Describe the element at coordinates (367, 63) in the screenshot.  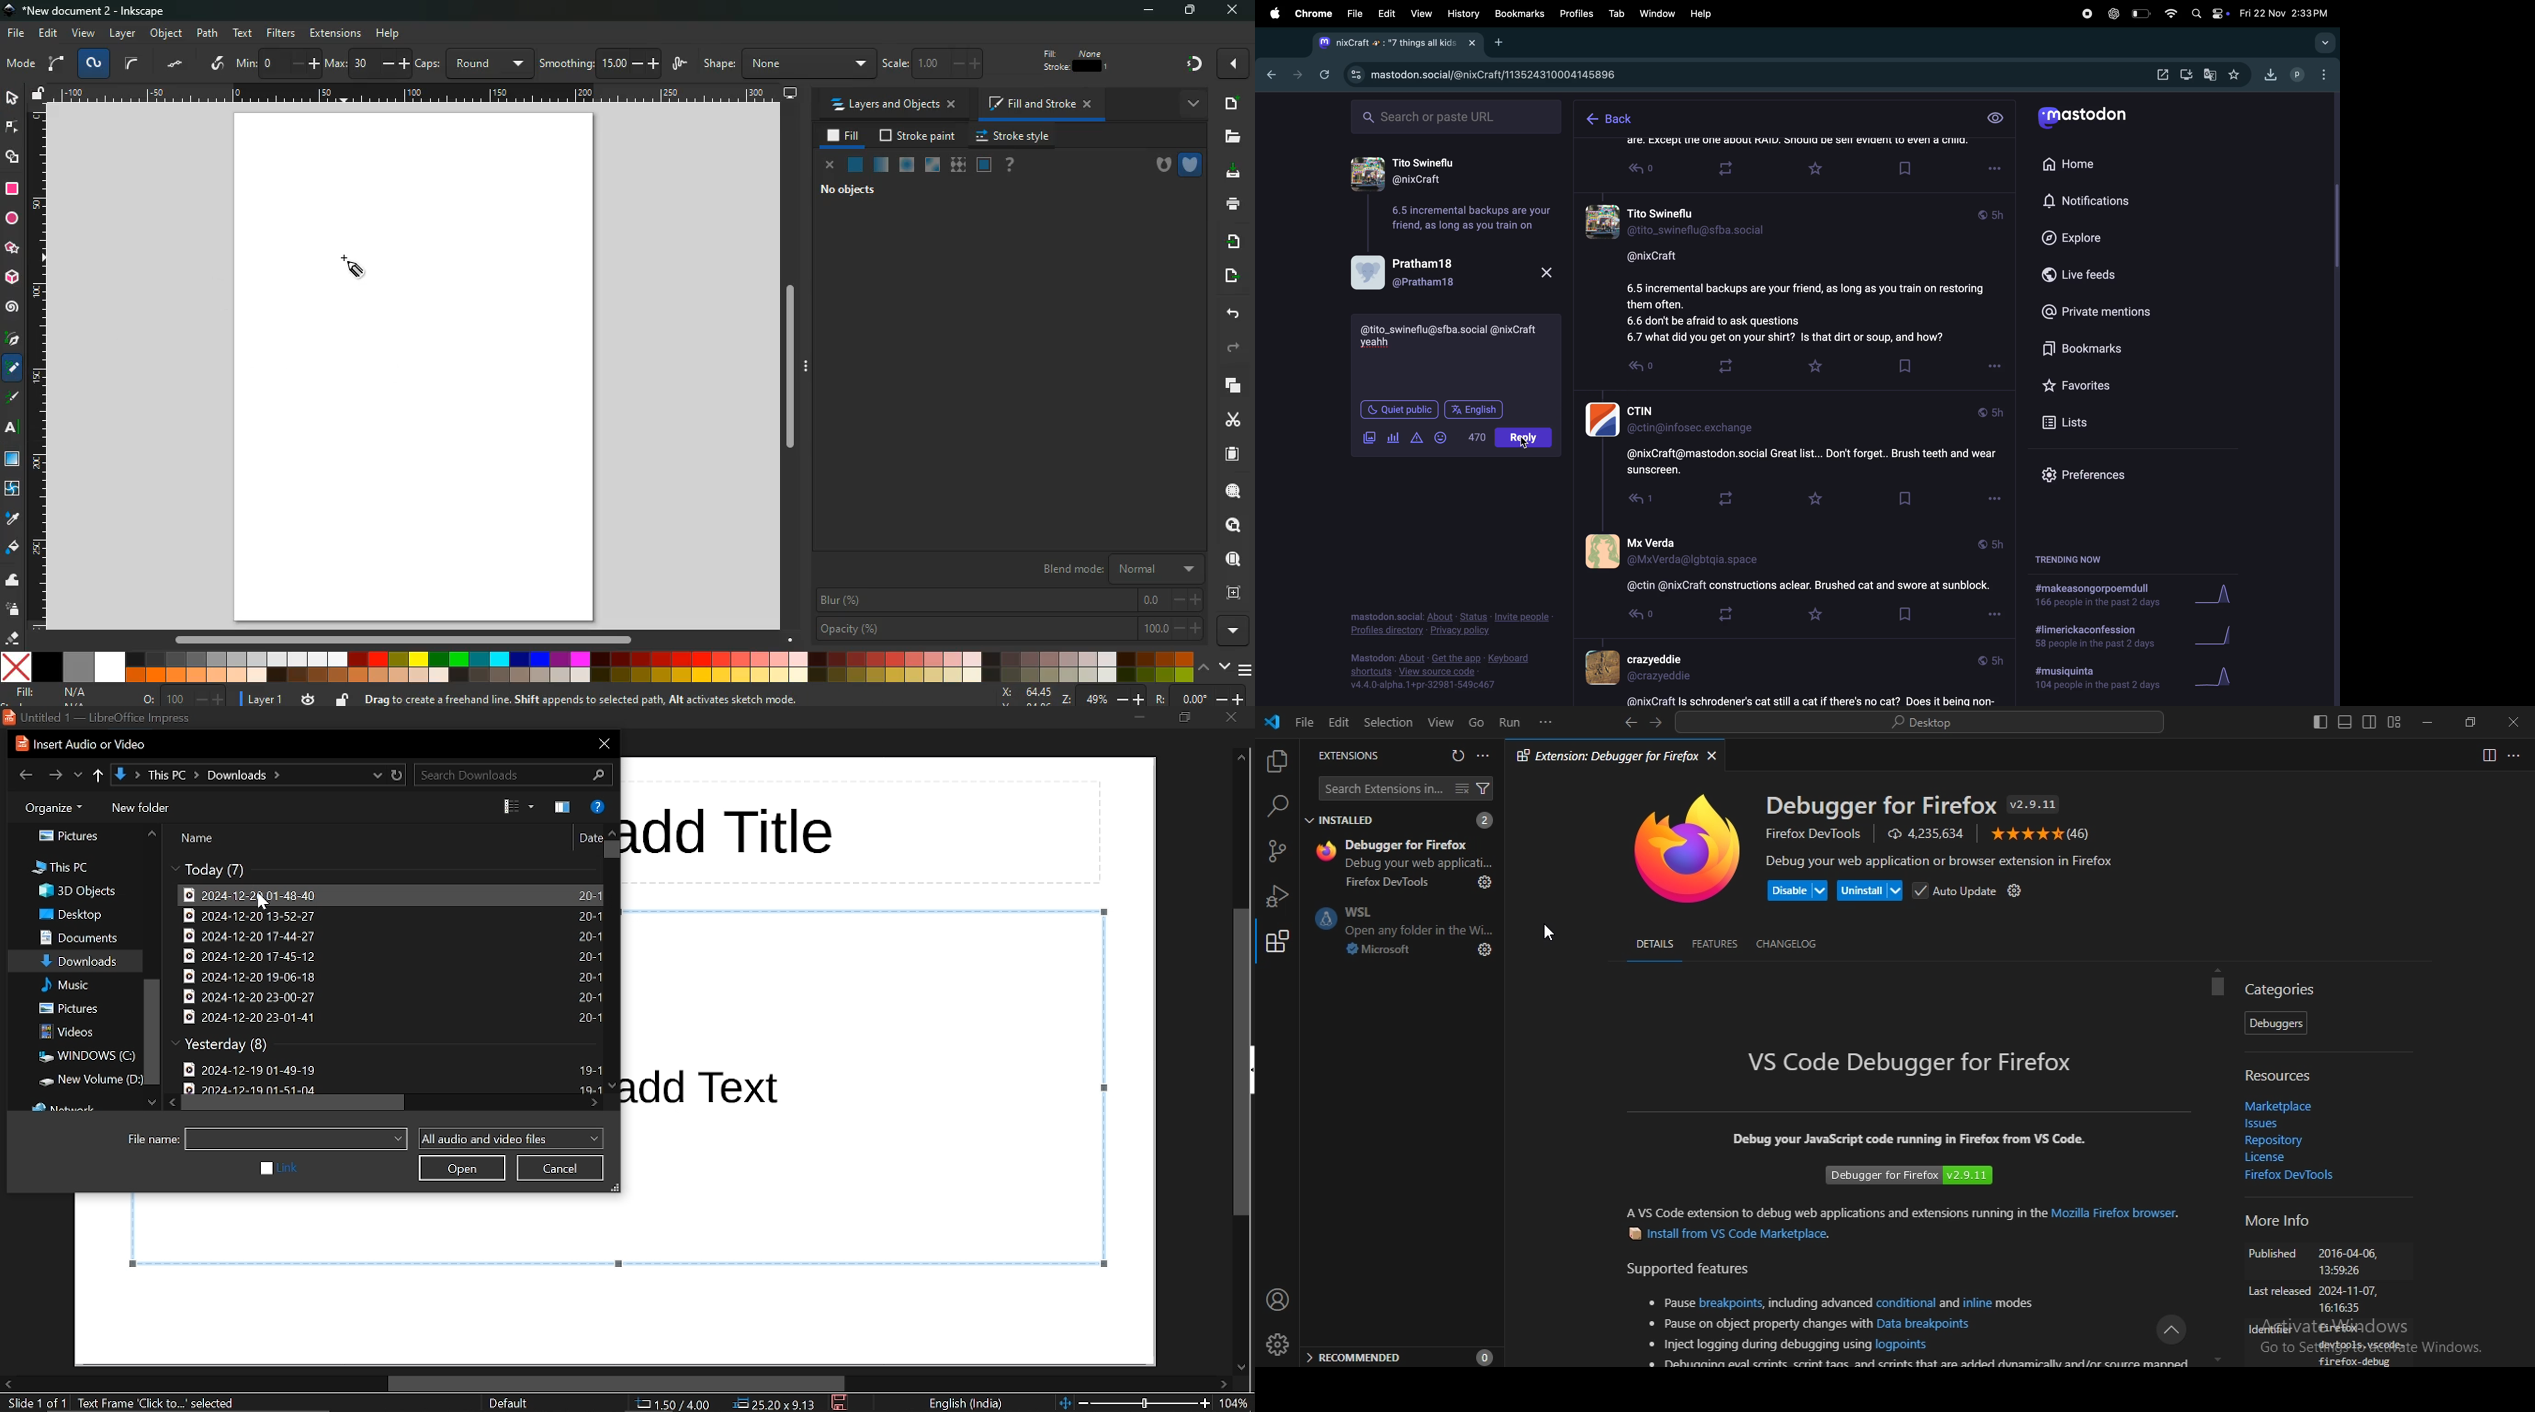
I see `max` at that location.